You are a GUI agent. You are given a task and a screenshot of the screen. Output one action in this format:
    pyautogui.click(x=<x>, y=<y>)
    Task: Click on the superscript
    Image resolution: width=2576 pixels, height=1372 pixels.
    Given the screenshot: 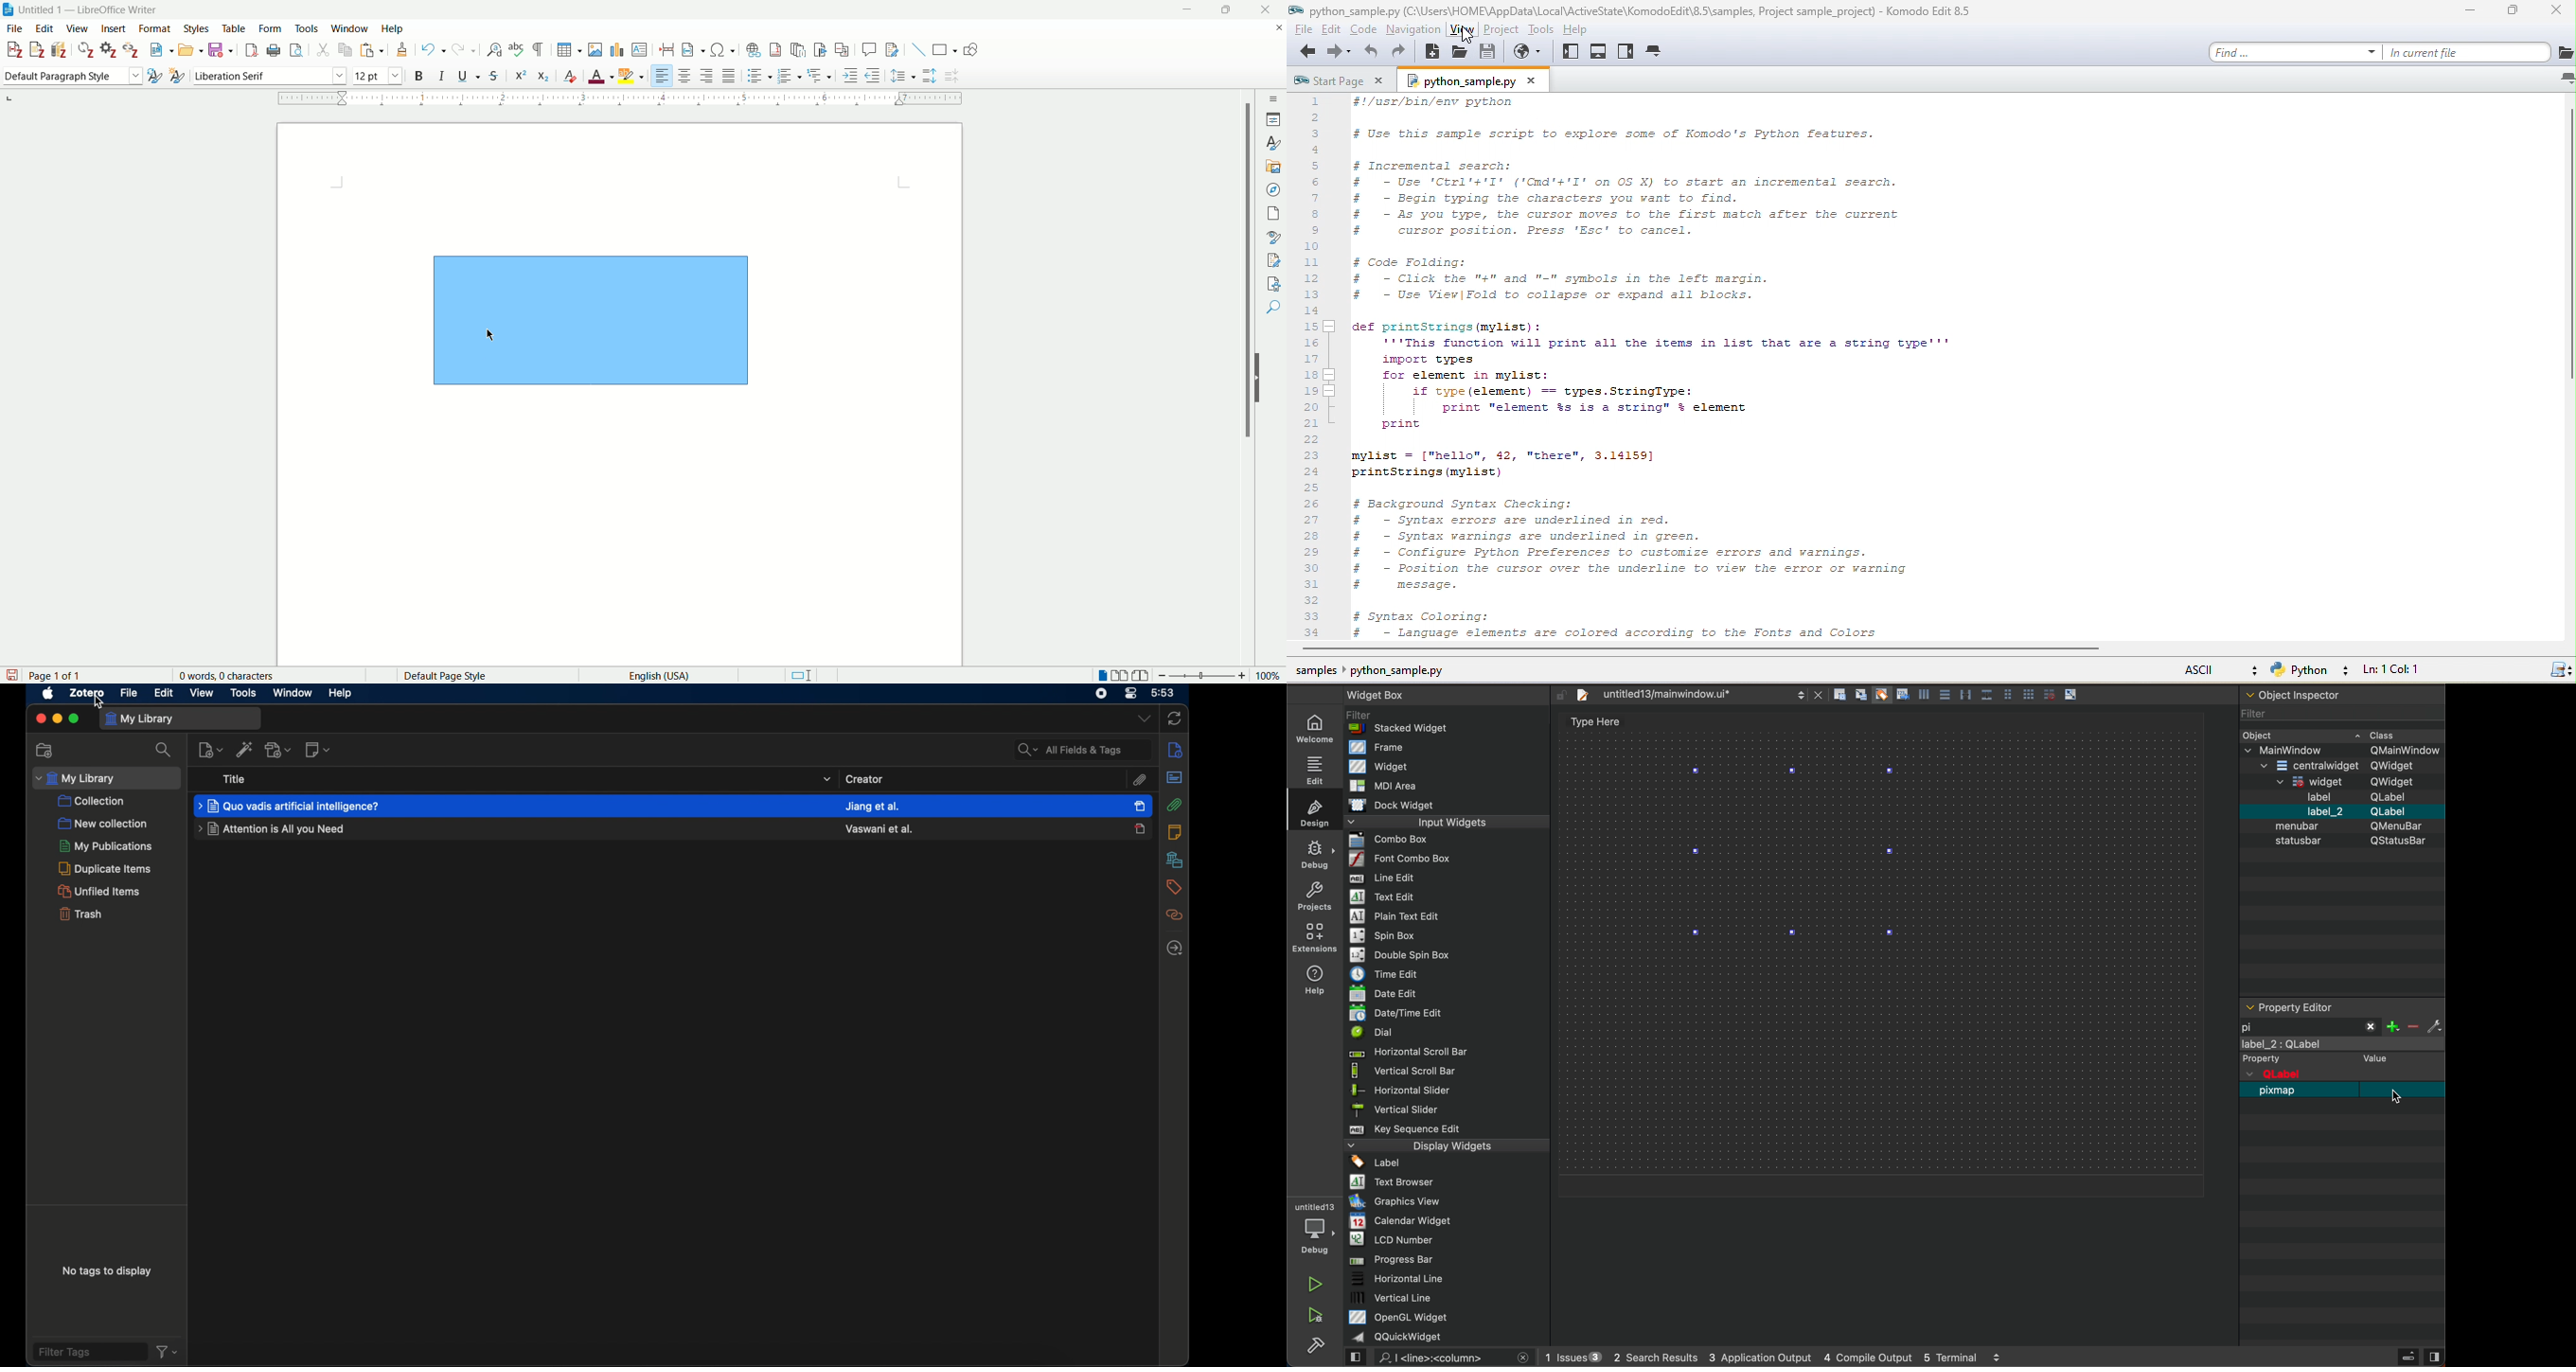 What is the action you would take?
    pyautogui.click(x=523, y=76)
    